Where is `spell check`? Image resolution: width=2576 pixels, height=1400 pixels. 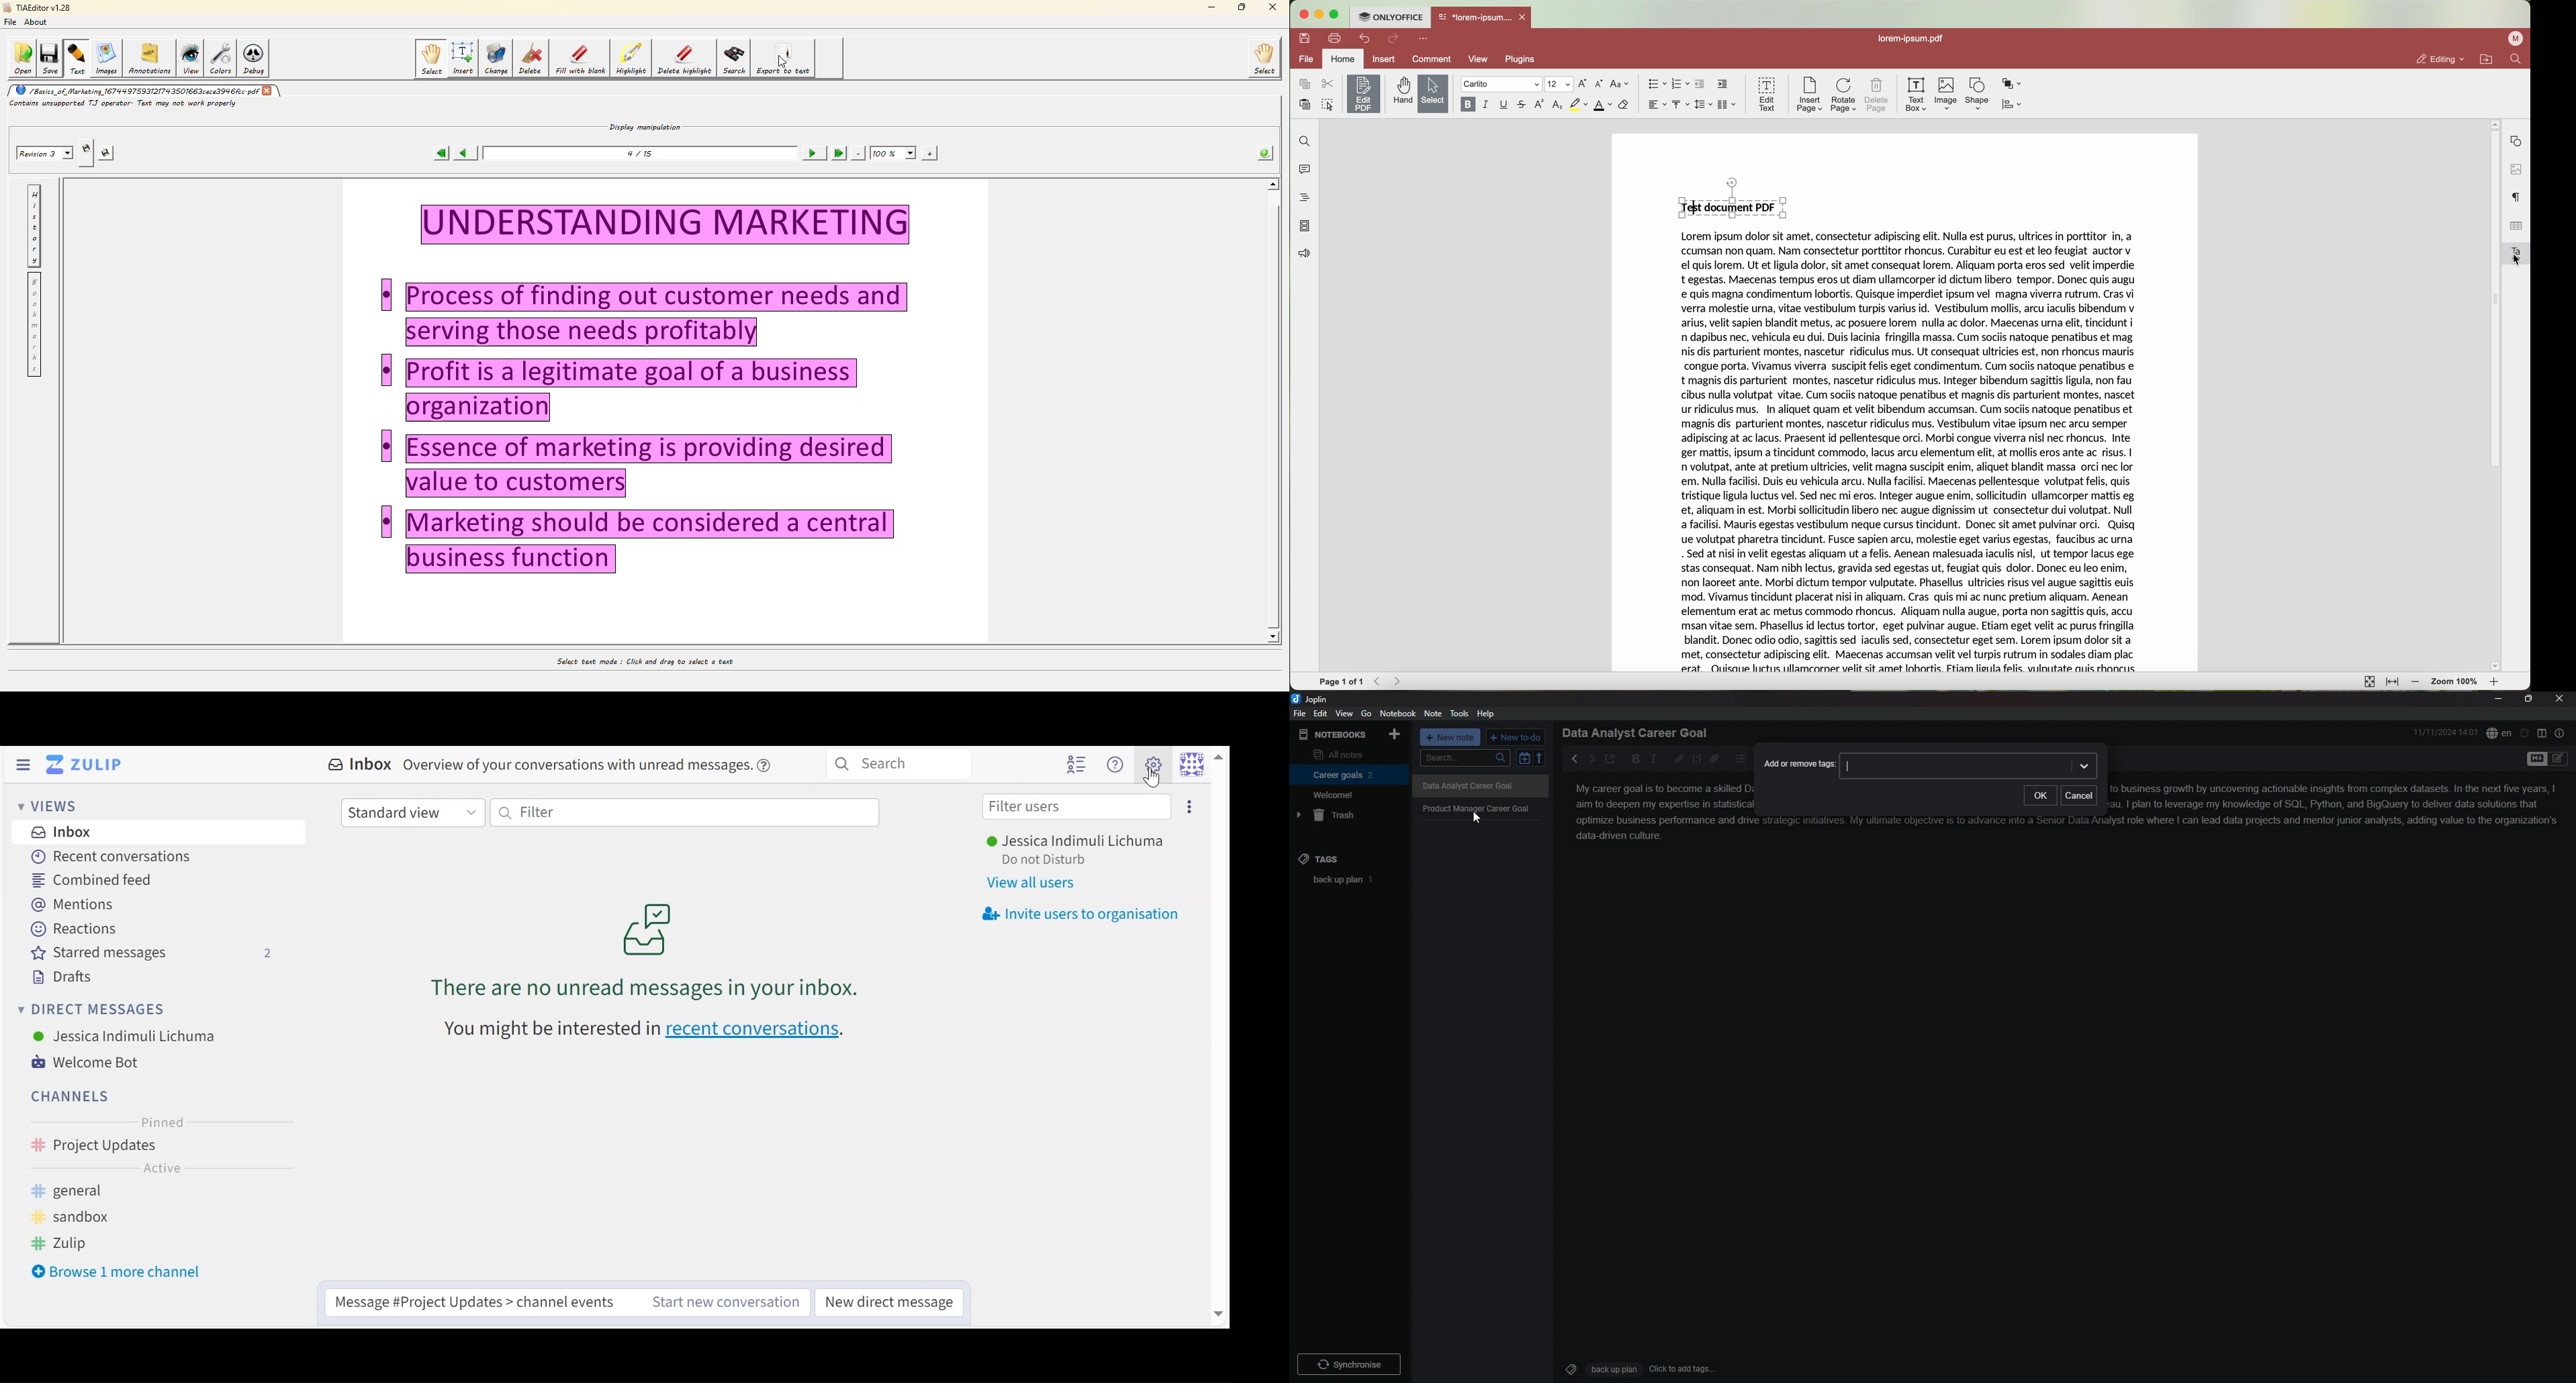 spell check is located at coordinates (2499, 733).